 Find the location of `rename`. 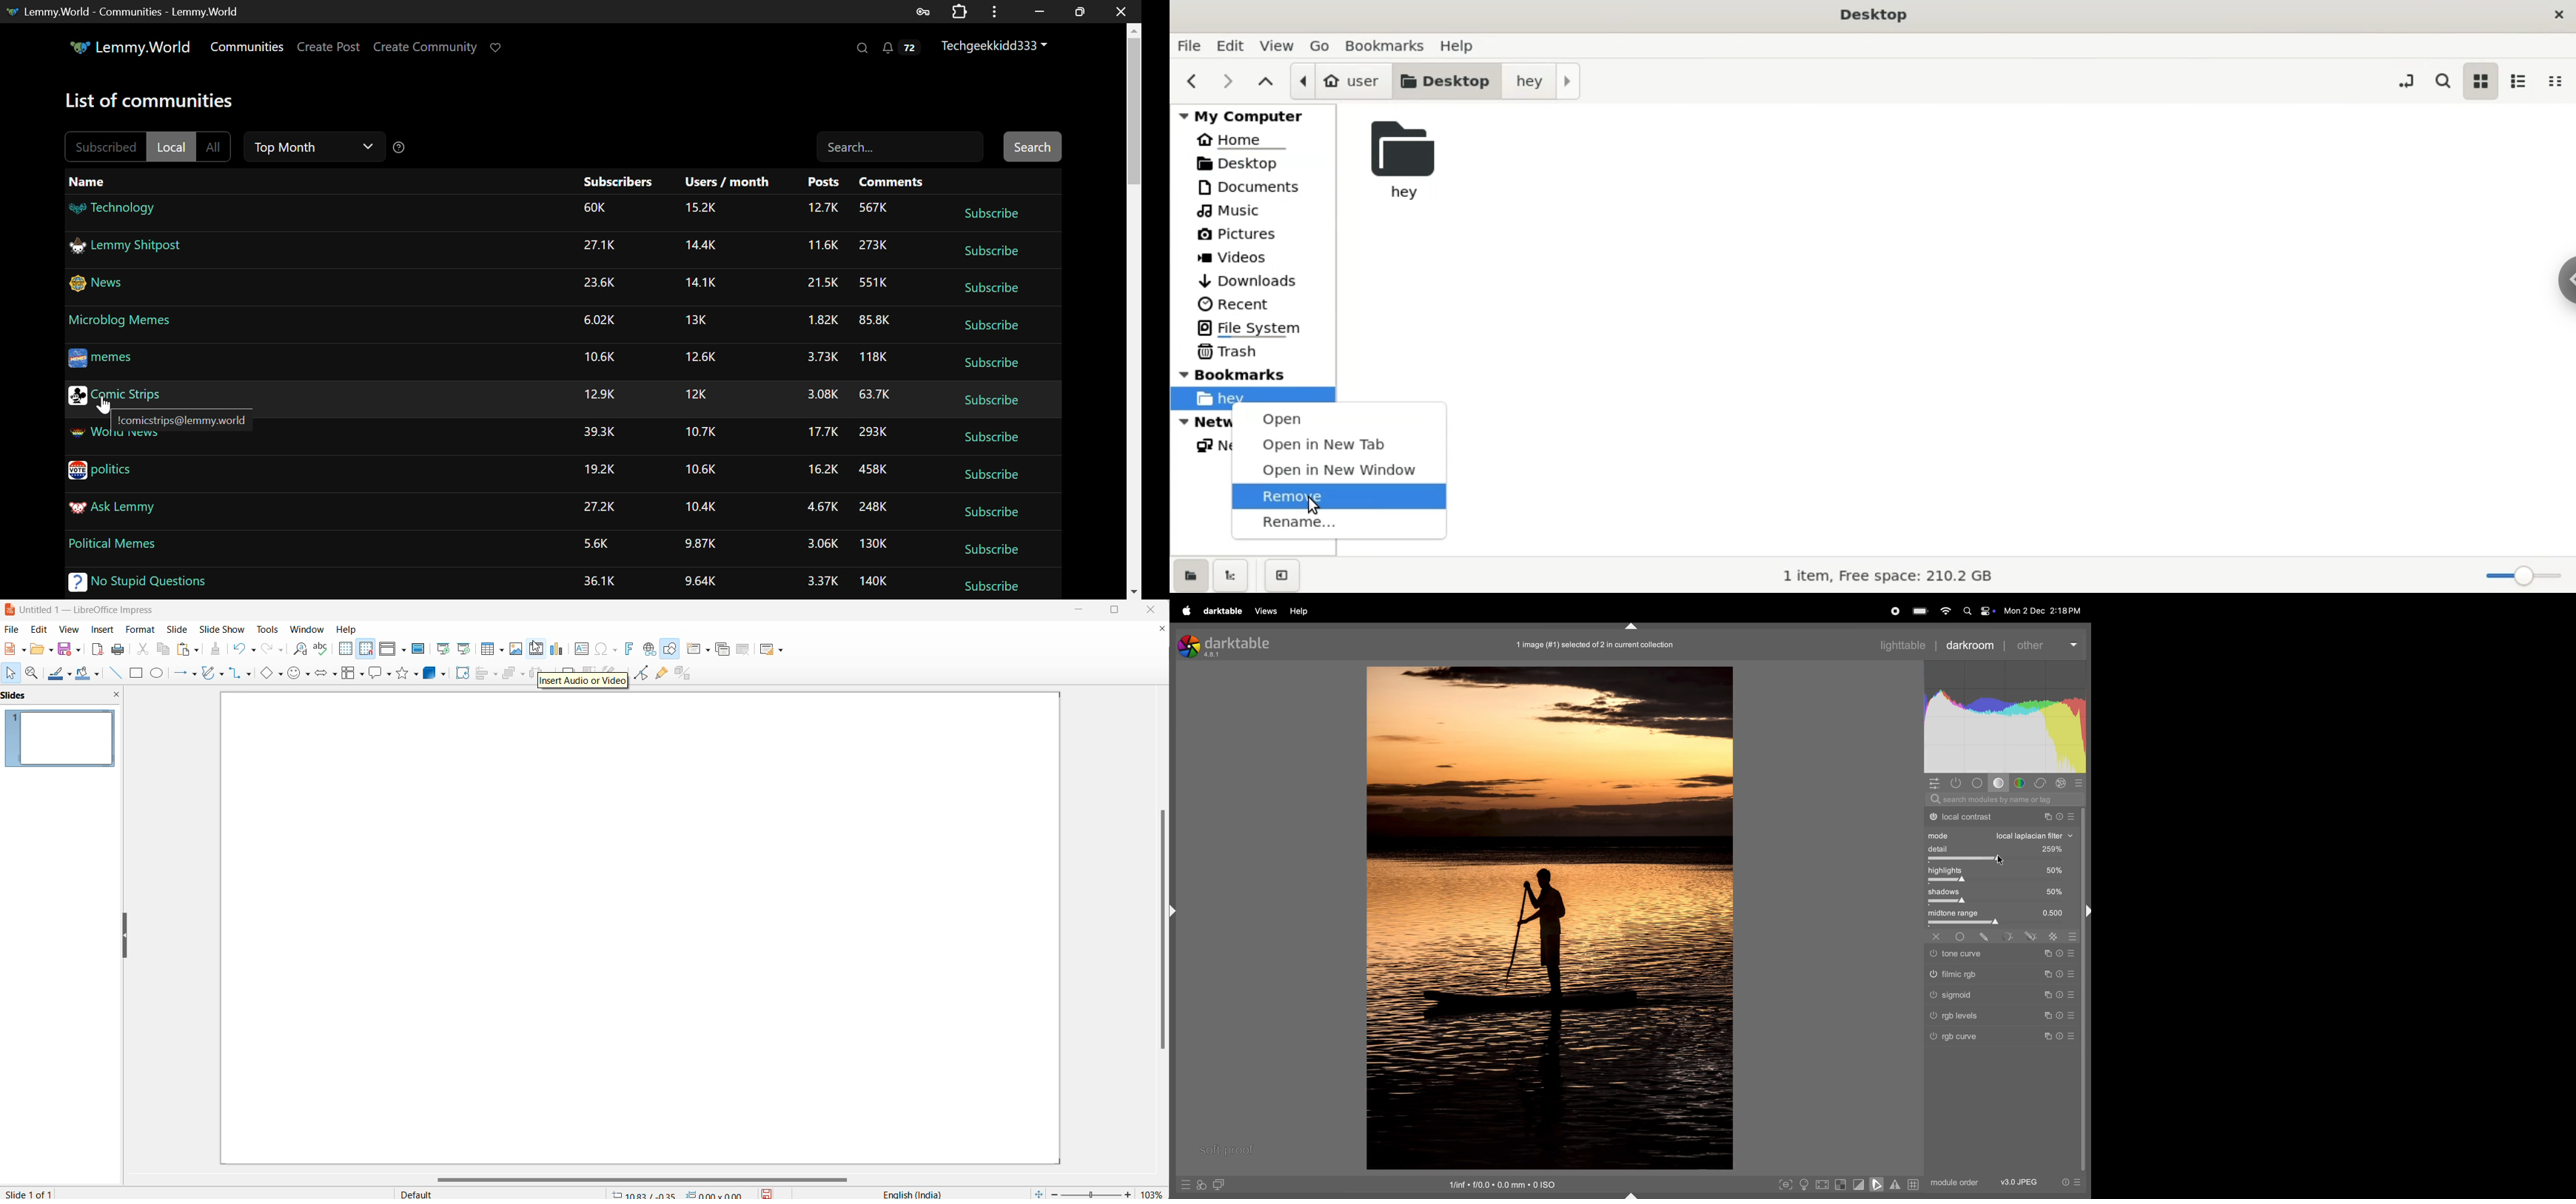

rename is located at coordinates (1340, 528).